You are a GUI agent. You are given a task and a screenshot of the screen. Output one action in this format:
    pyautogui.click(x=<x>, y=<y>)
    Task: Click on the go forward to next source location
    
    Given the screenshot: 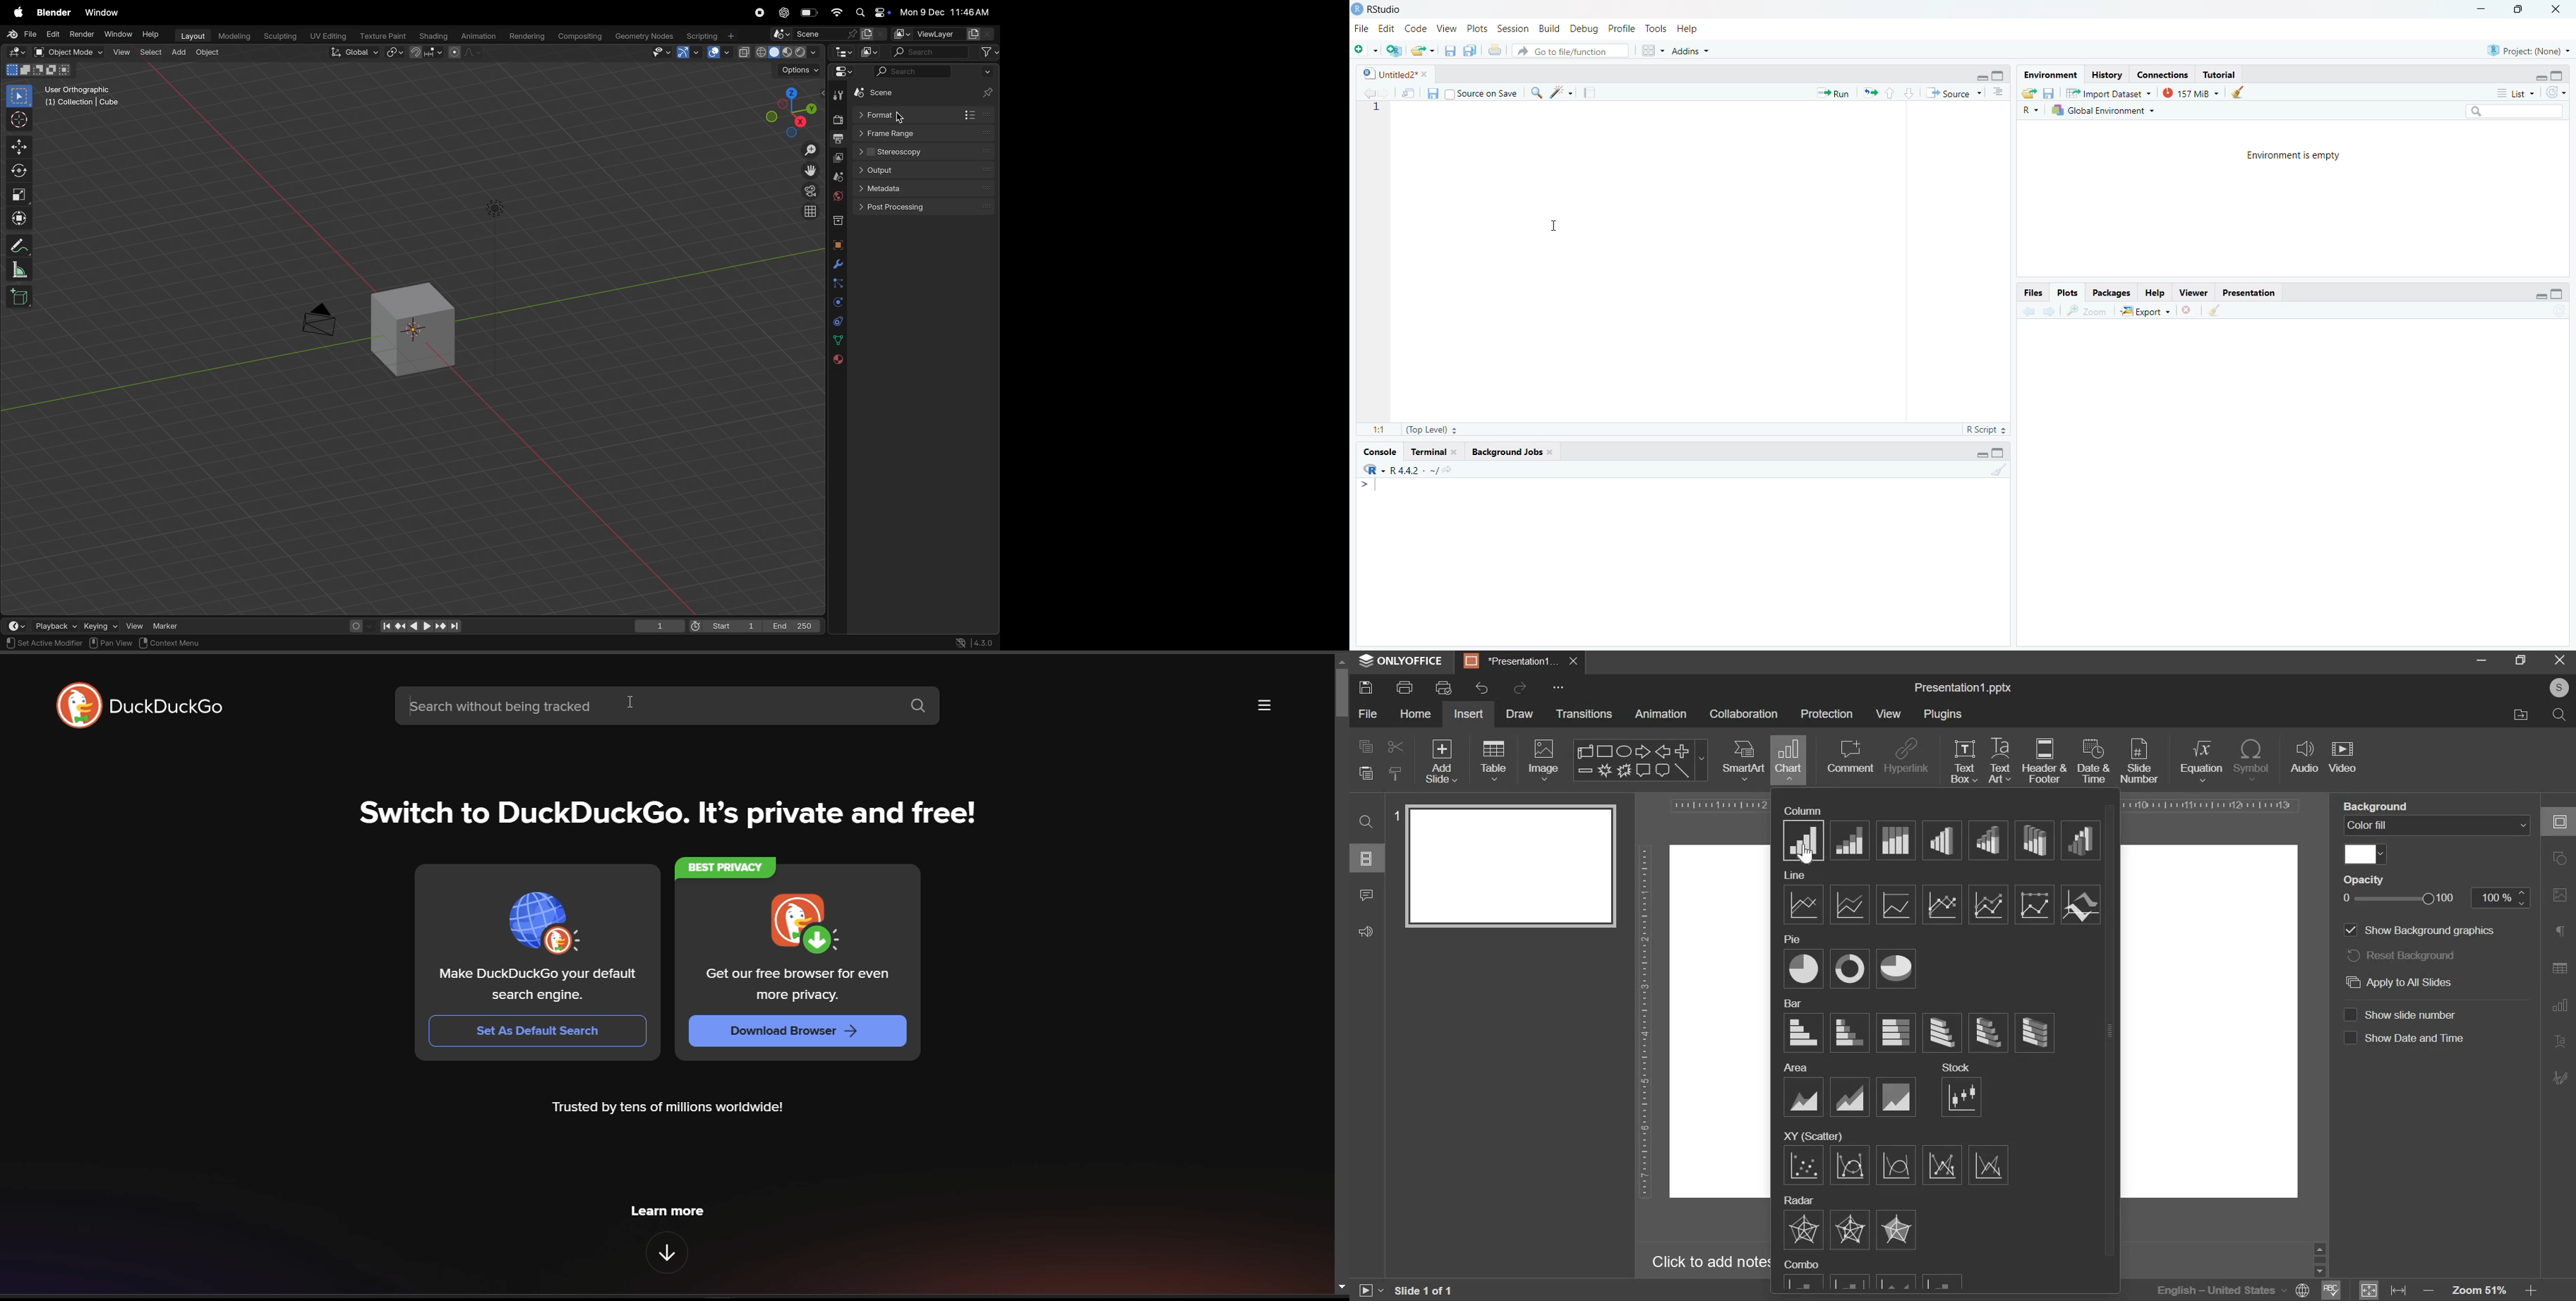 What is the action you would take?
    pyautogui.click(x=1386, y=93)
    